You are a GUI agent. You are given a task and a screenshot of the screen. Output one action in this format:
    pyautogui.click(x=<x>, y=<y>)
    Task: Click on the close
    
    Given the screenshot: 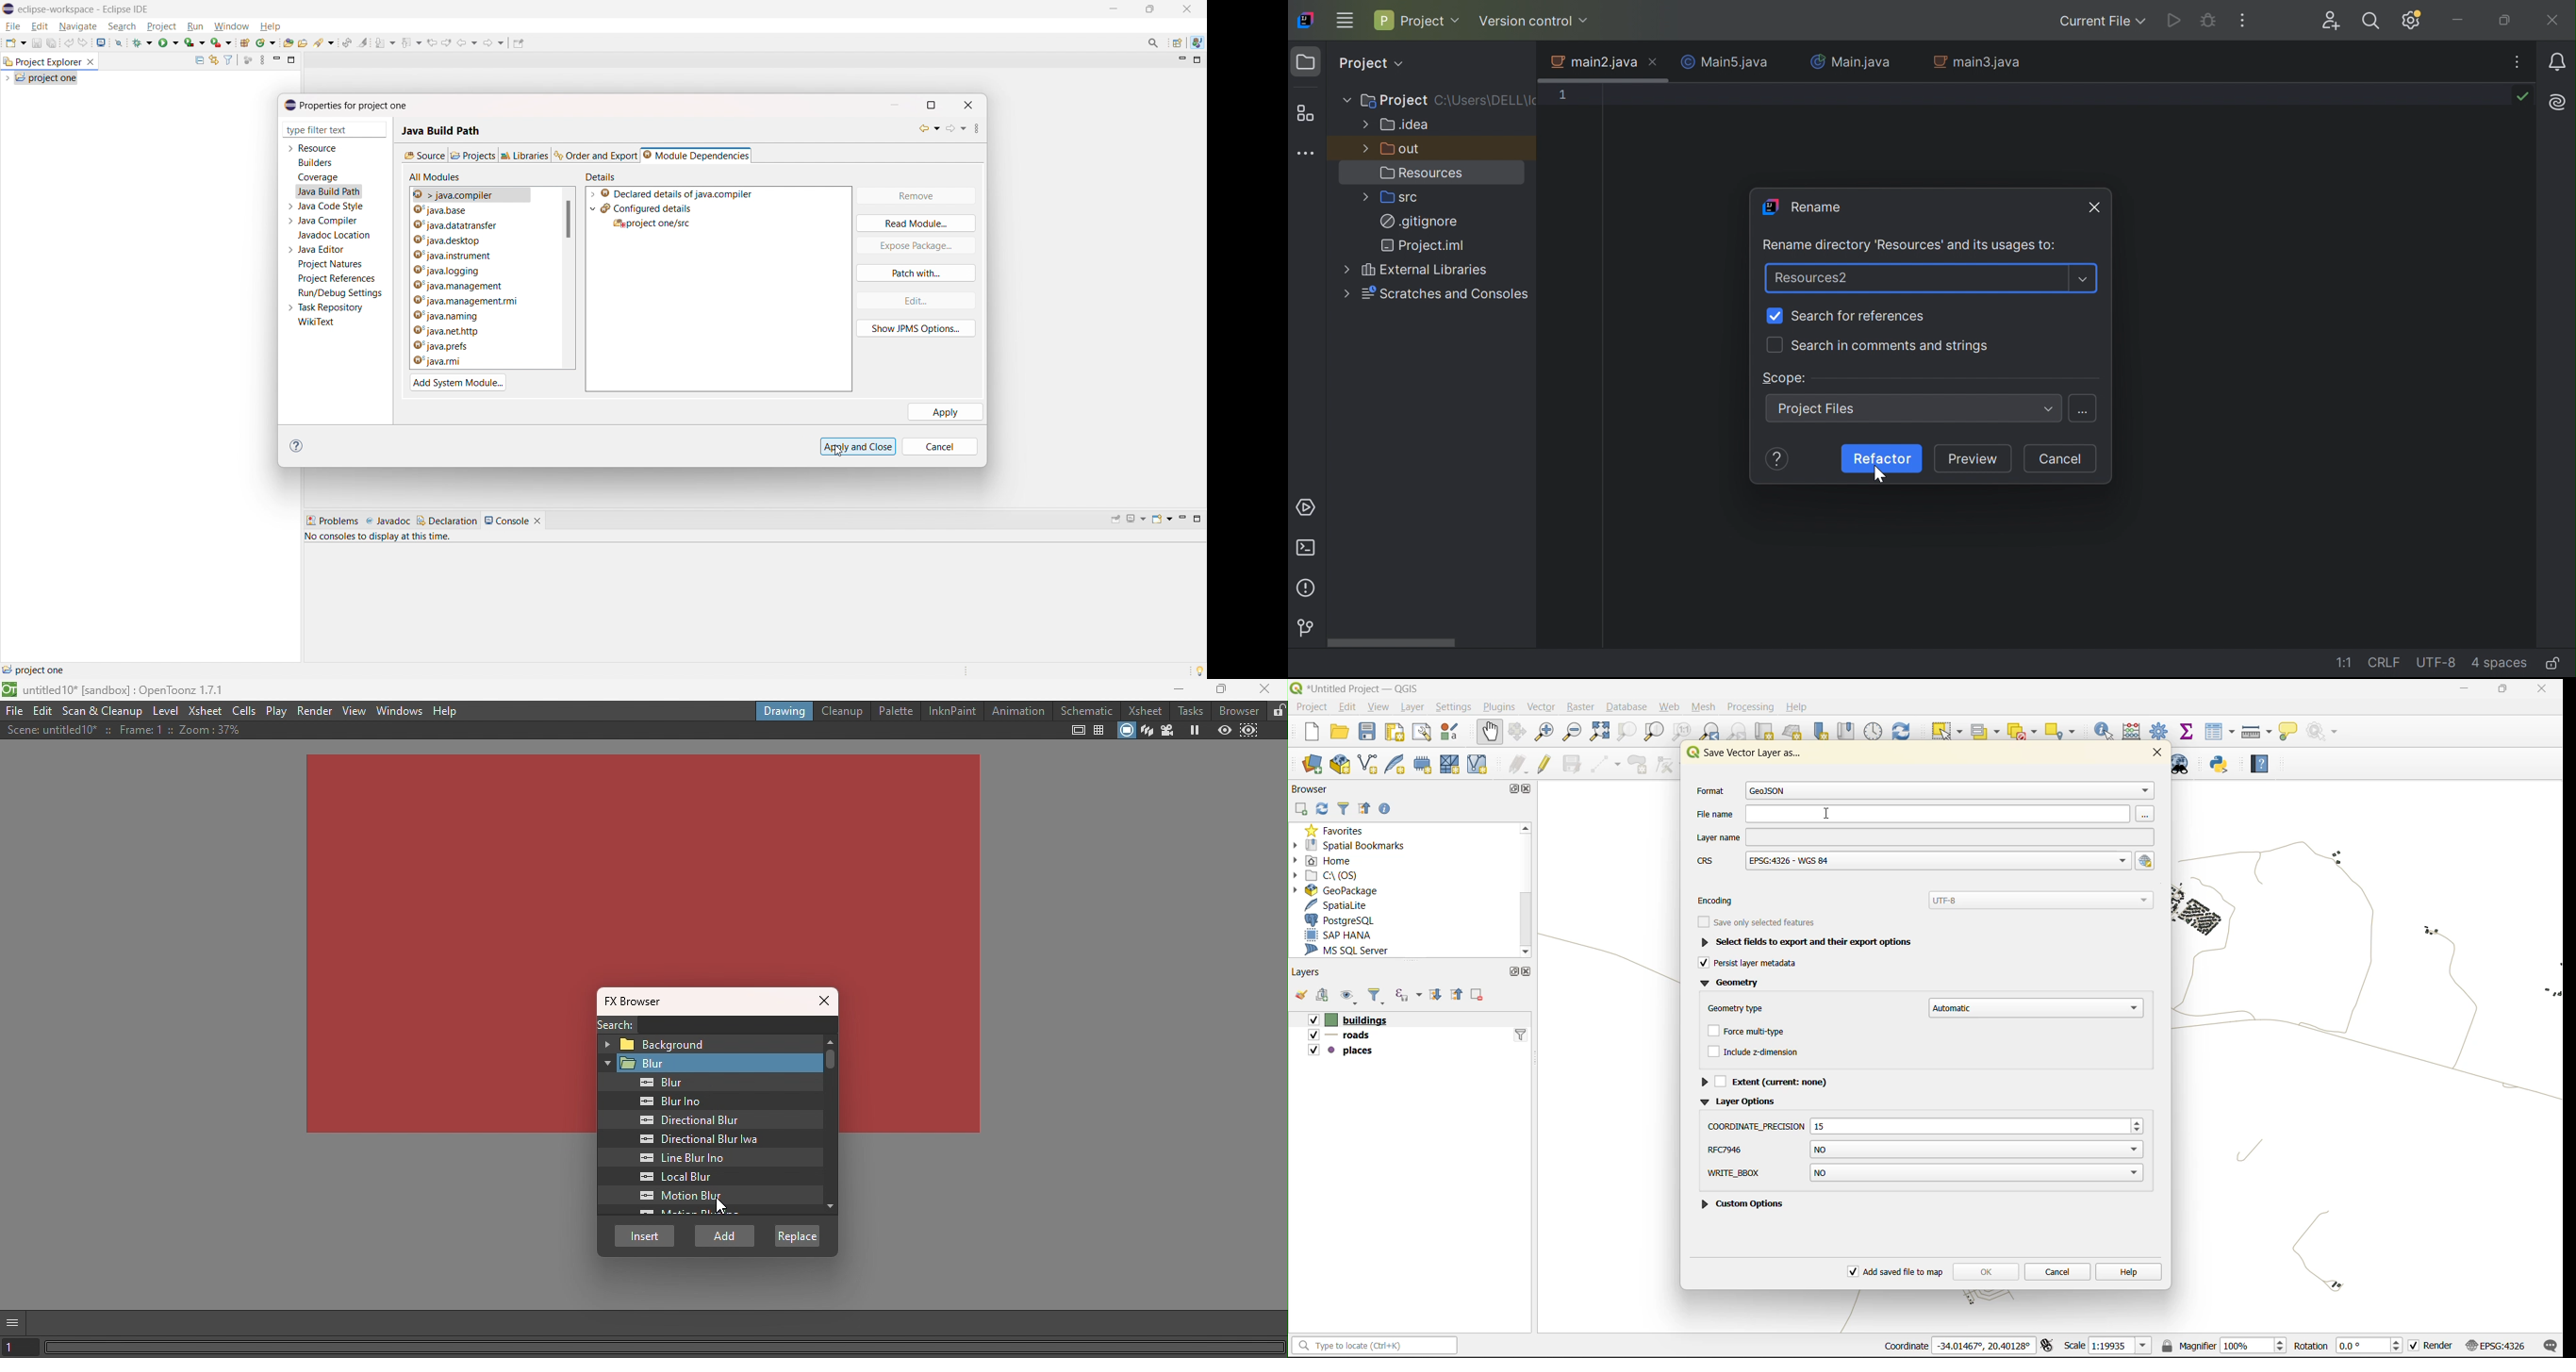 What is the action you would take?
    pyautogui.click(x=1528, y=972)
    